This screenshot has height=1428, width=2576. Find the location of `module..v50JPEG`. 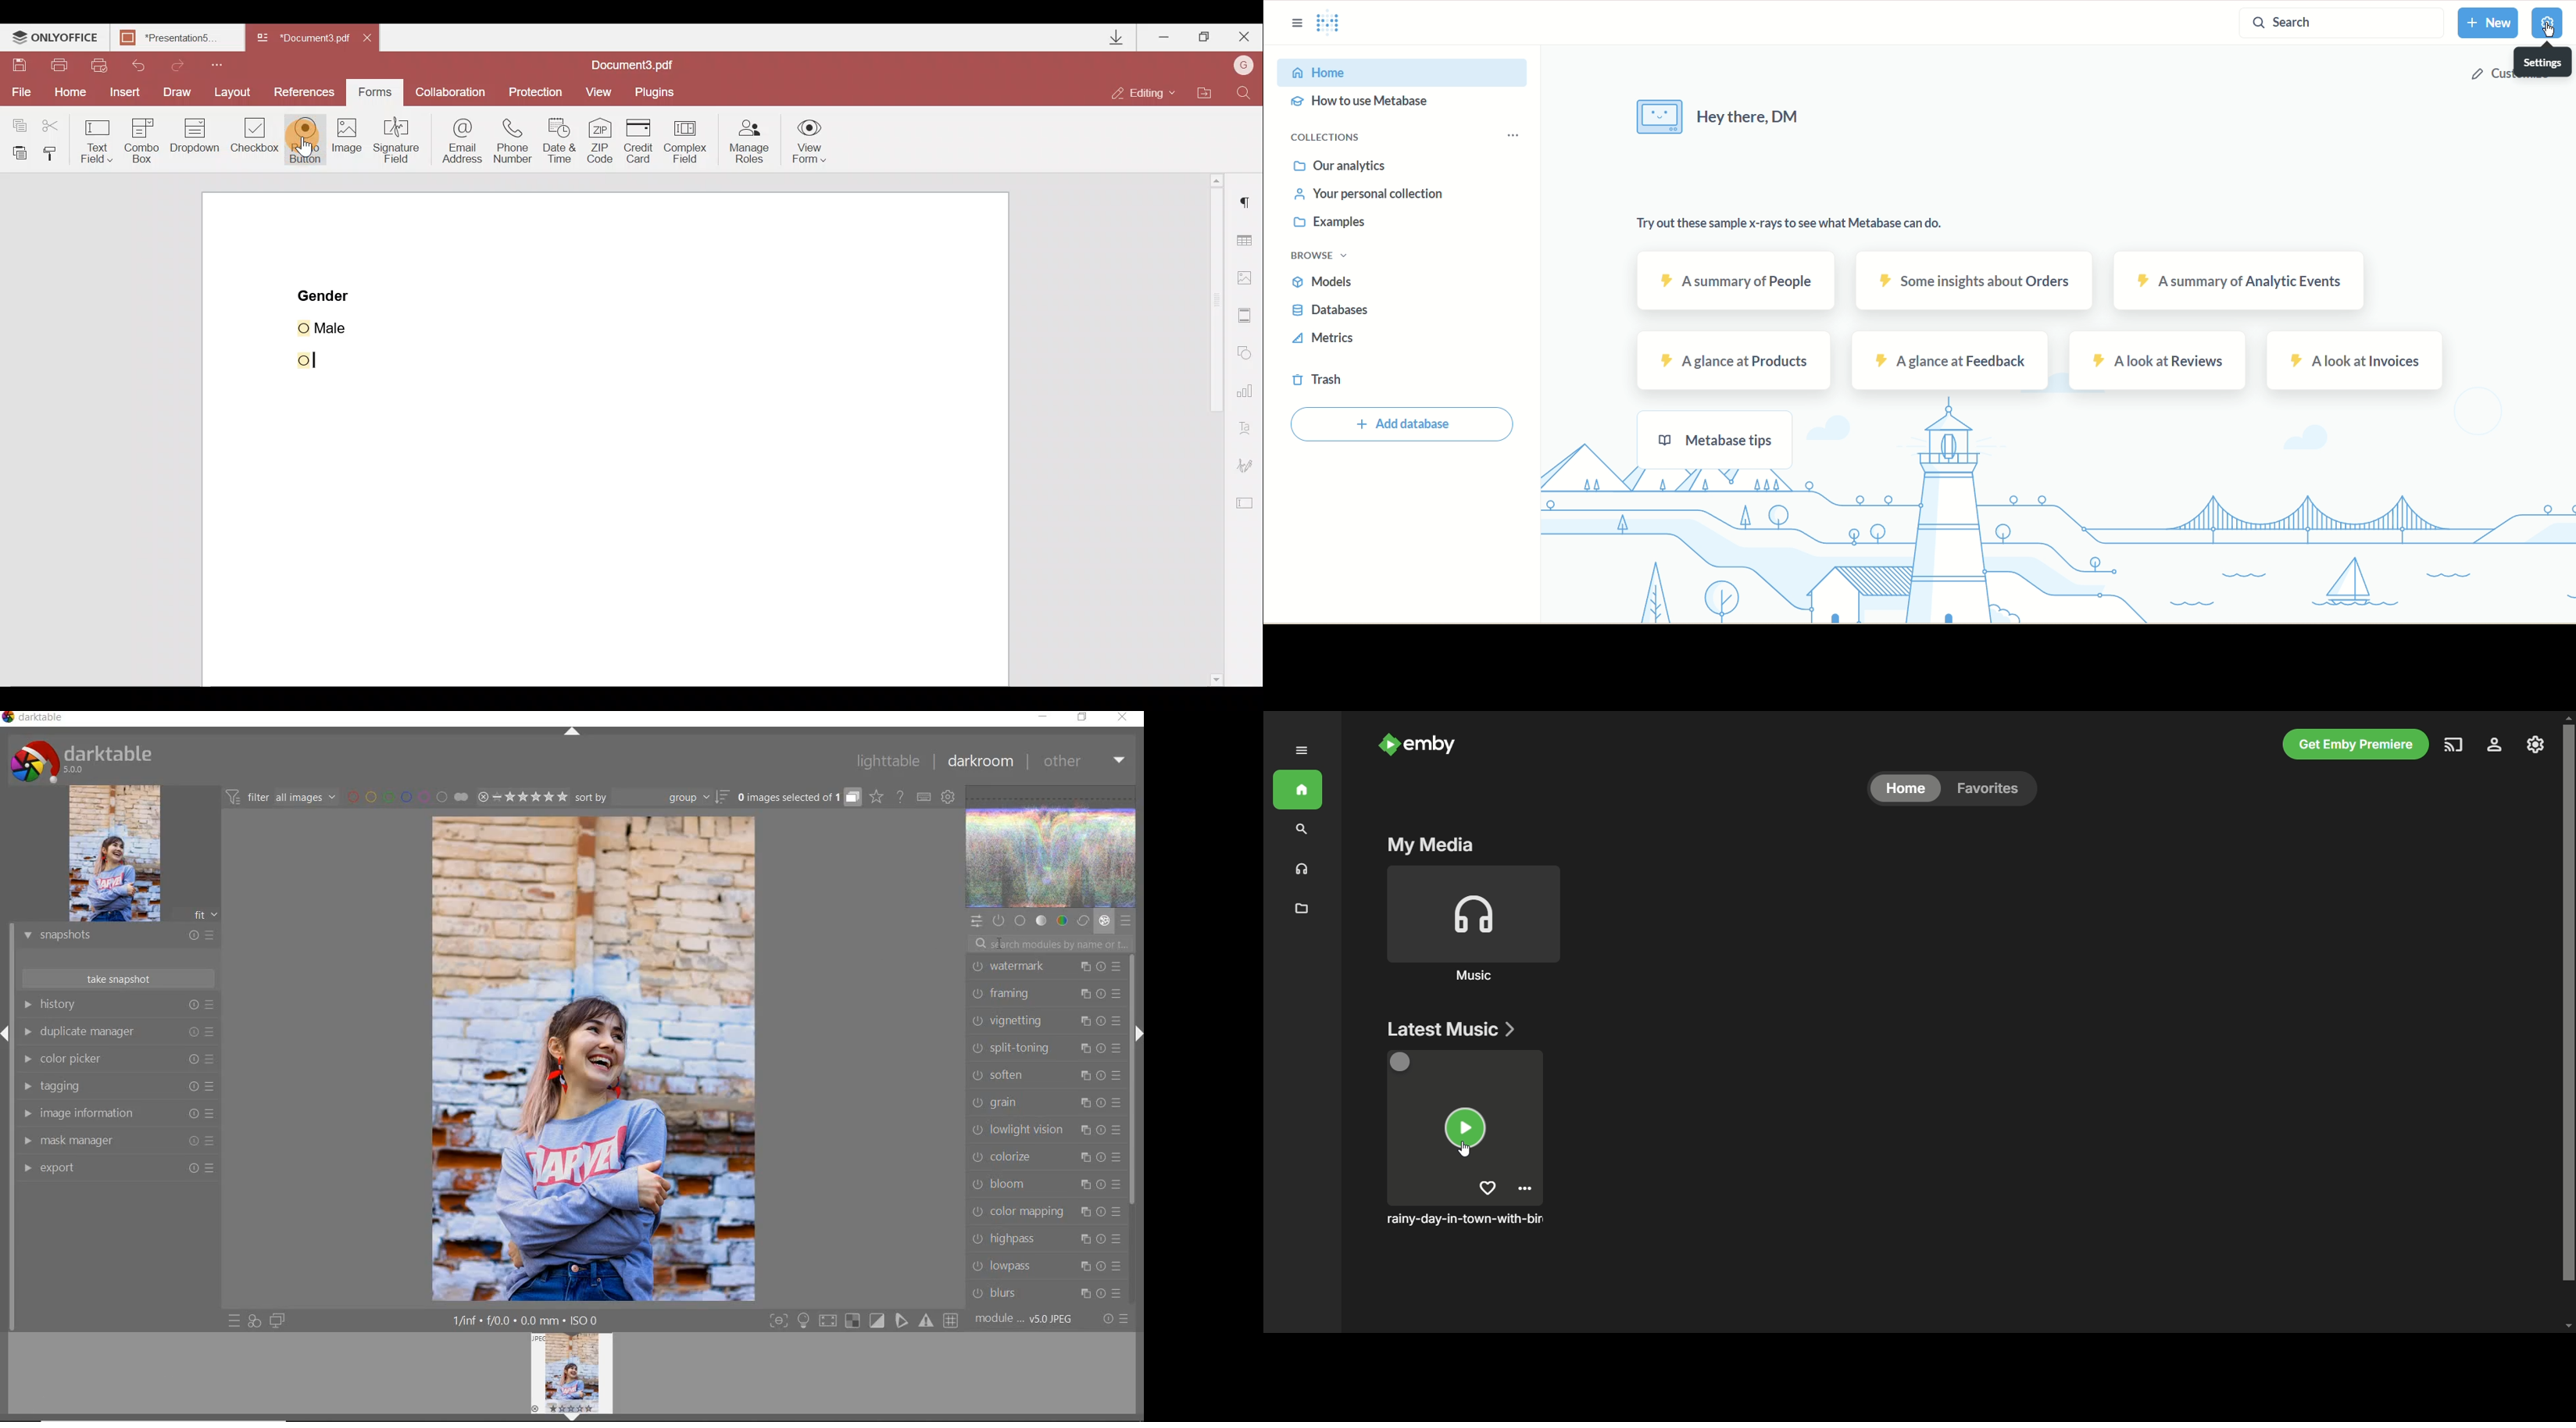

module..v50JPEG is located at coordinates (1026, 1320).